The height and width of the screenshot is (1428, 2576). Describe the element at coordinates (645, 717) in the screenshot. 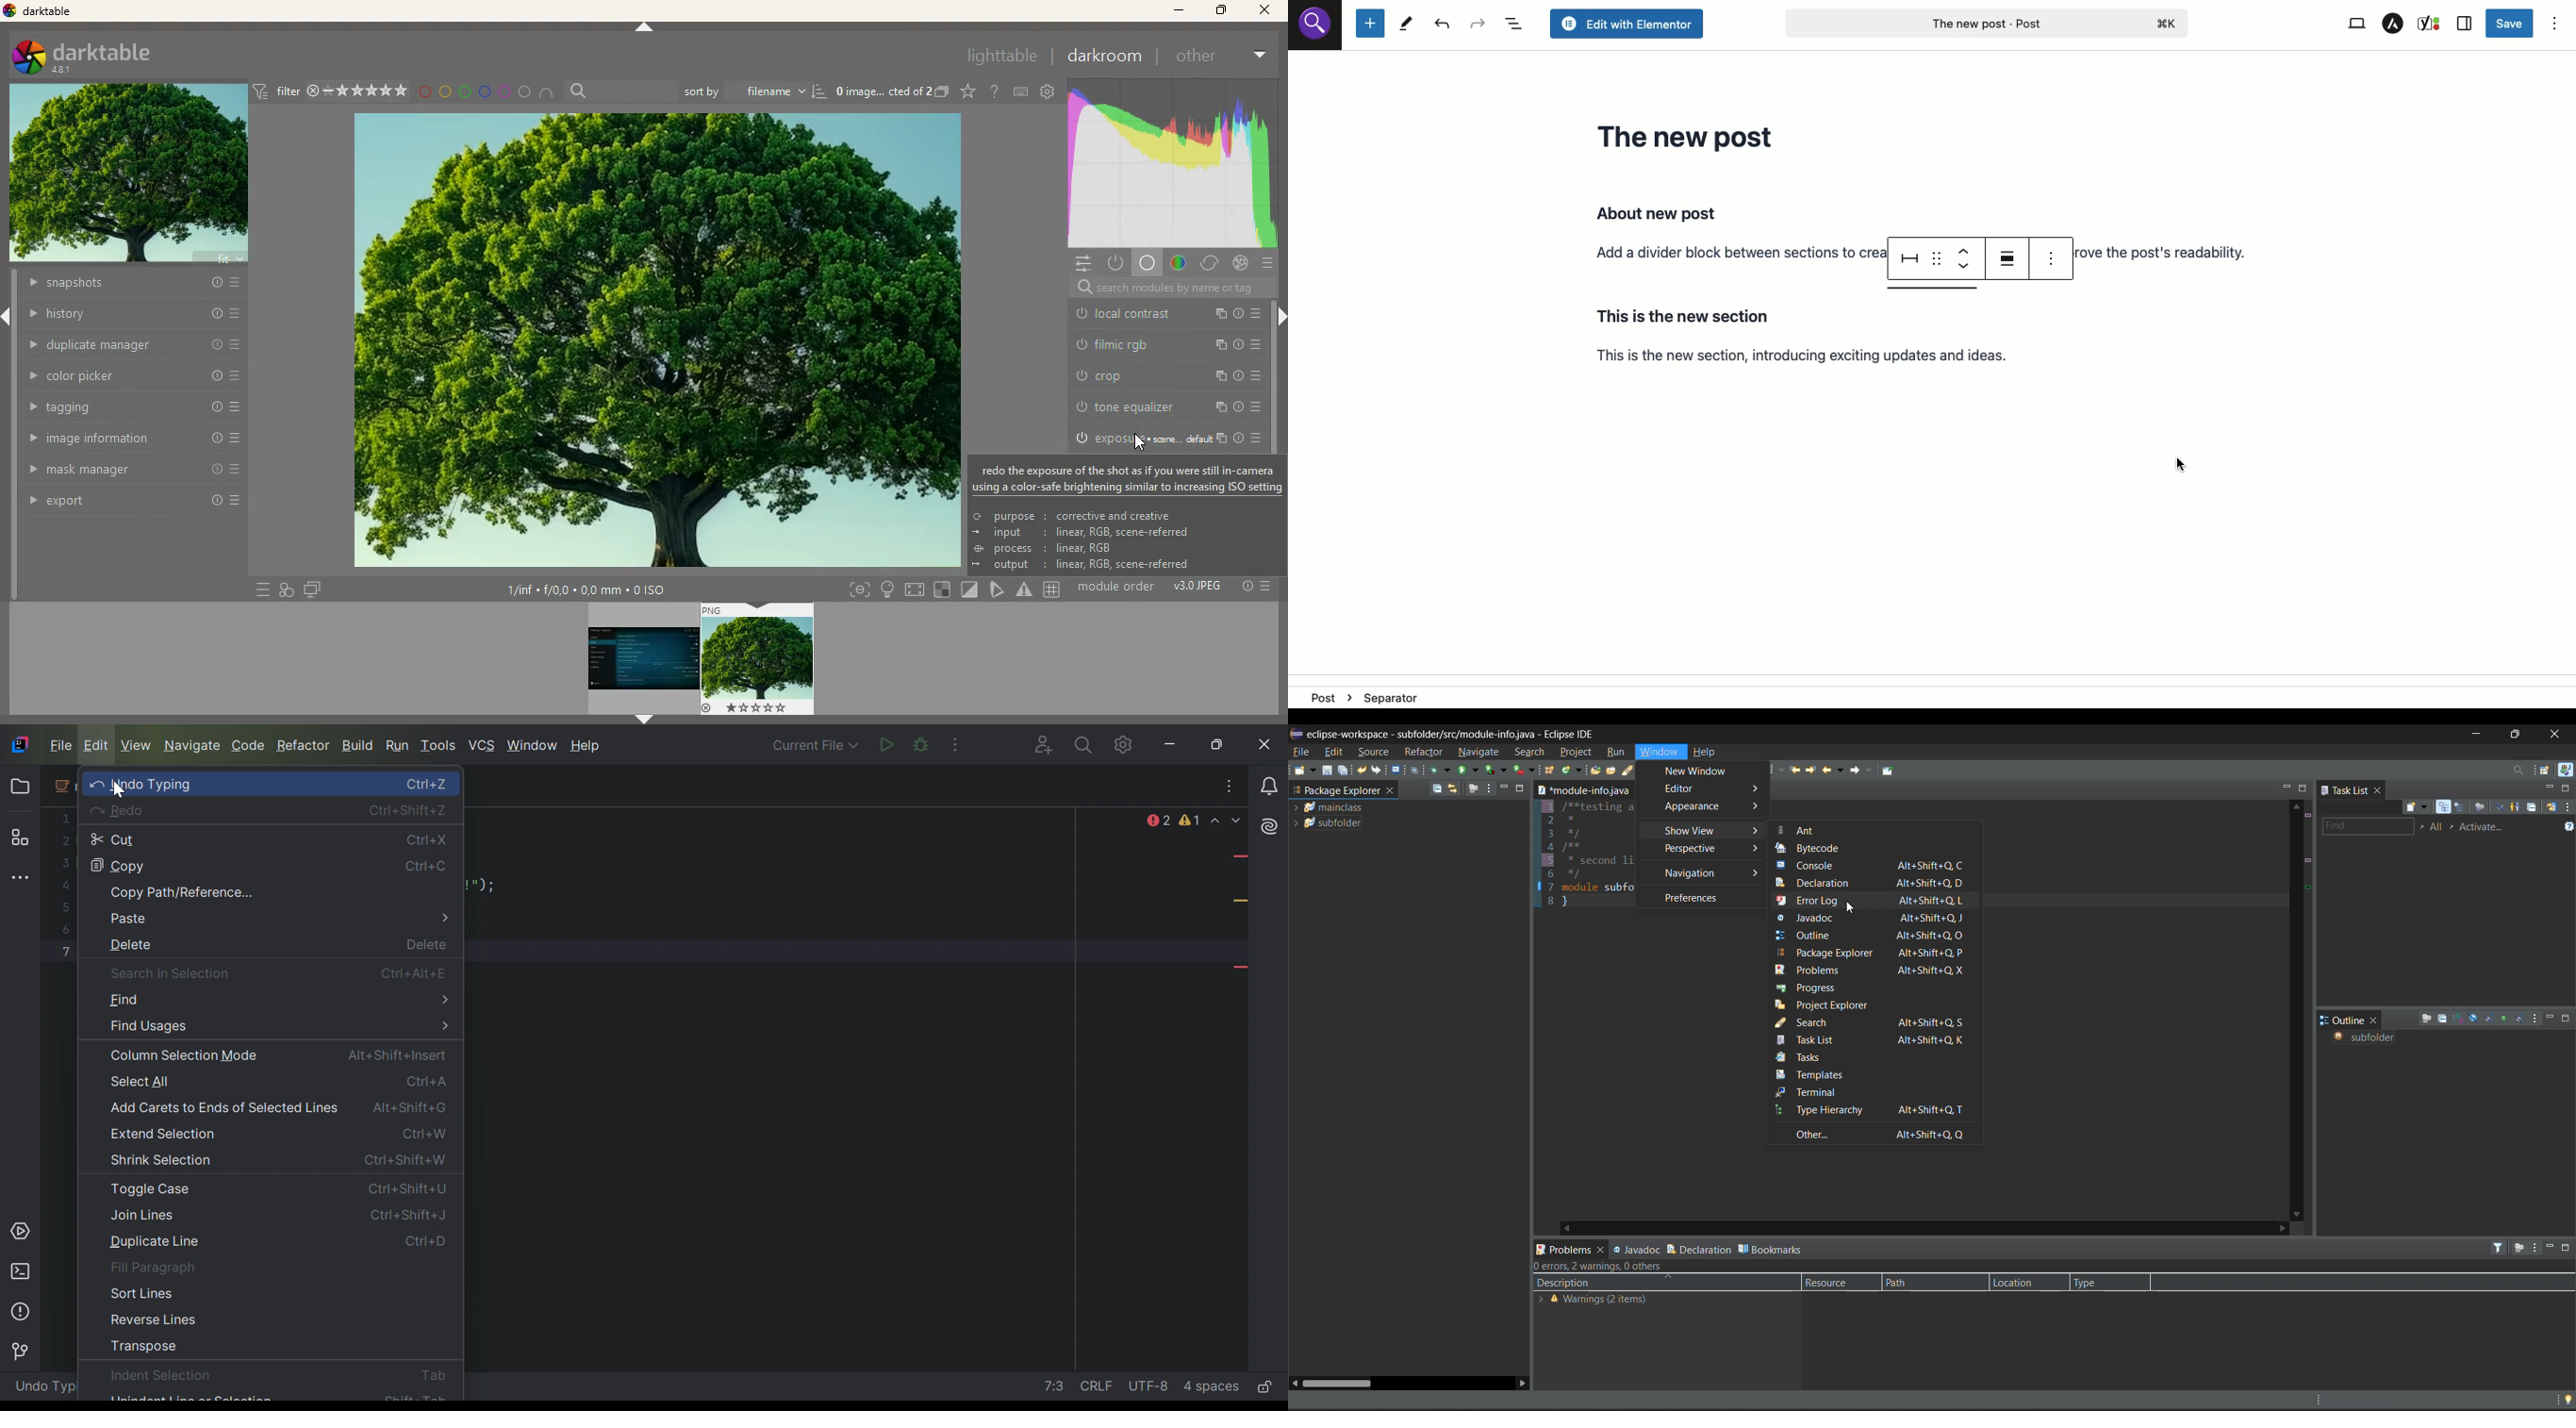

I see `arrow` at that location.